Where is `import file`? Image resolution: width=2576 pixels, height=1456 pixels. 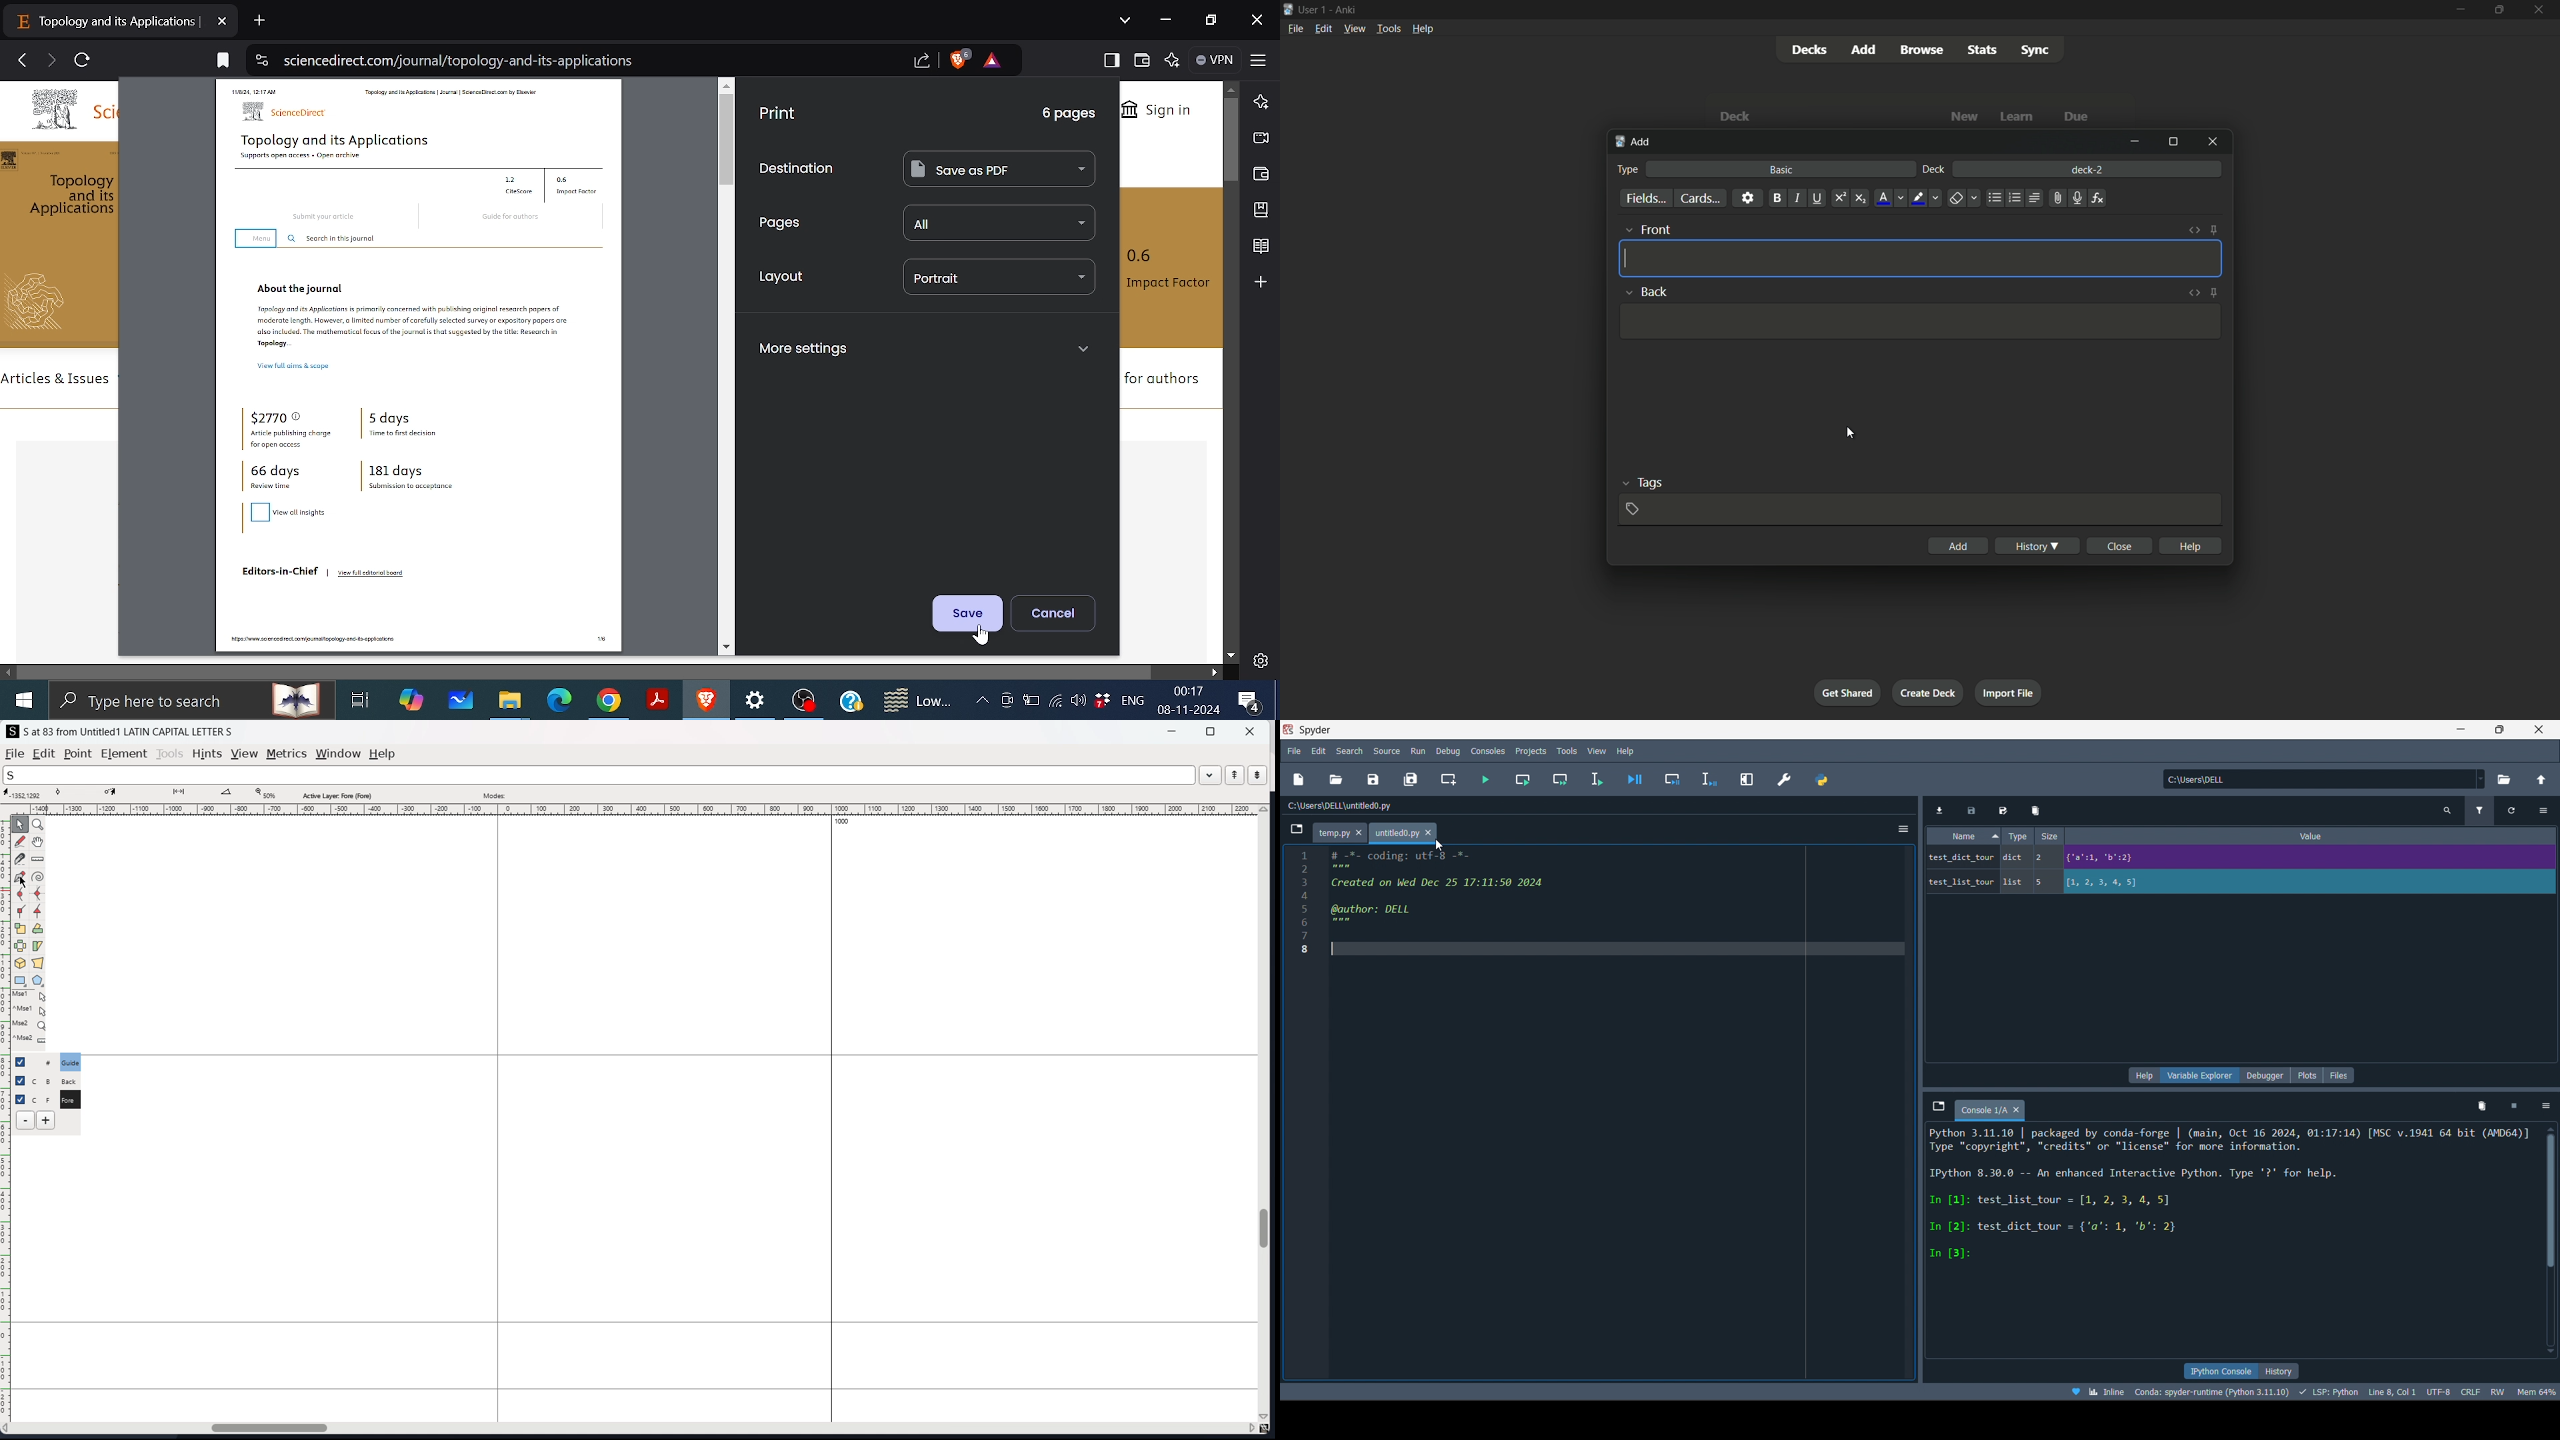
import file is located at coordinates (2009, 693).